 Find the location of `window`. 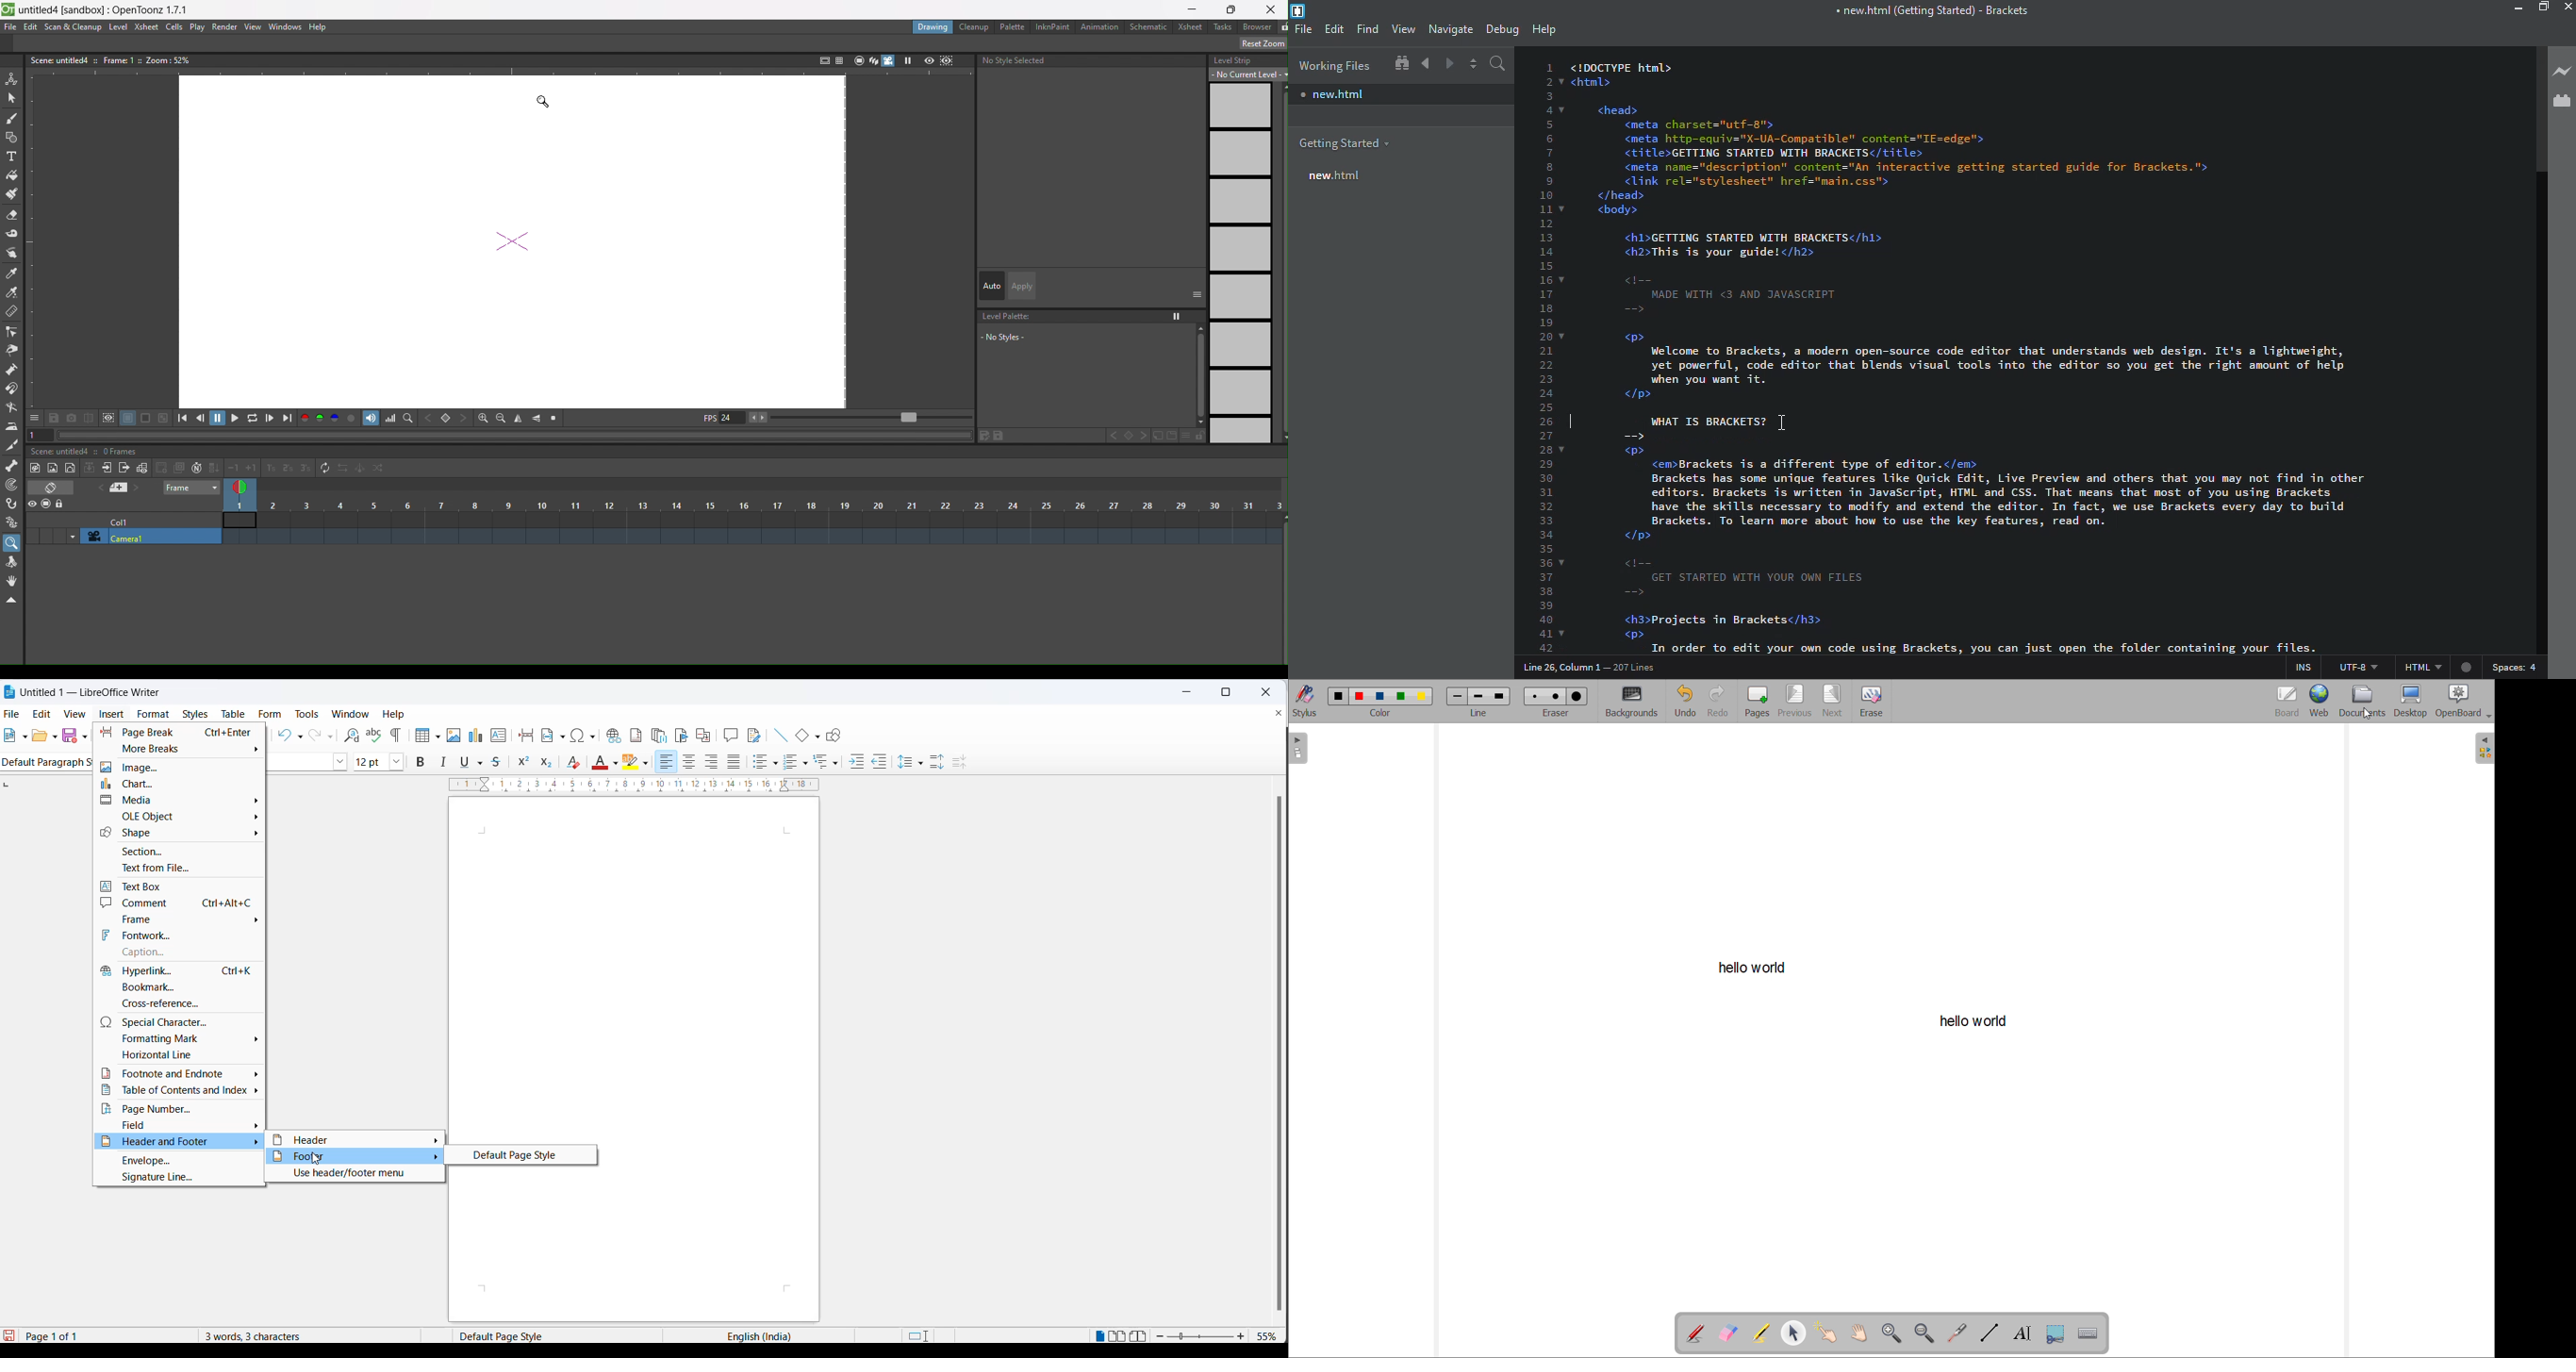

window is located at coordinates (350, 714).